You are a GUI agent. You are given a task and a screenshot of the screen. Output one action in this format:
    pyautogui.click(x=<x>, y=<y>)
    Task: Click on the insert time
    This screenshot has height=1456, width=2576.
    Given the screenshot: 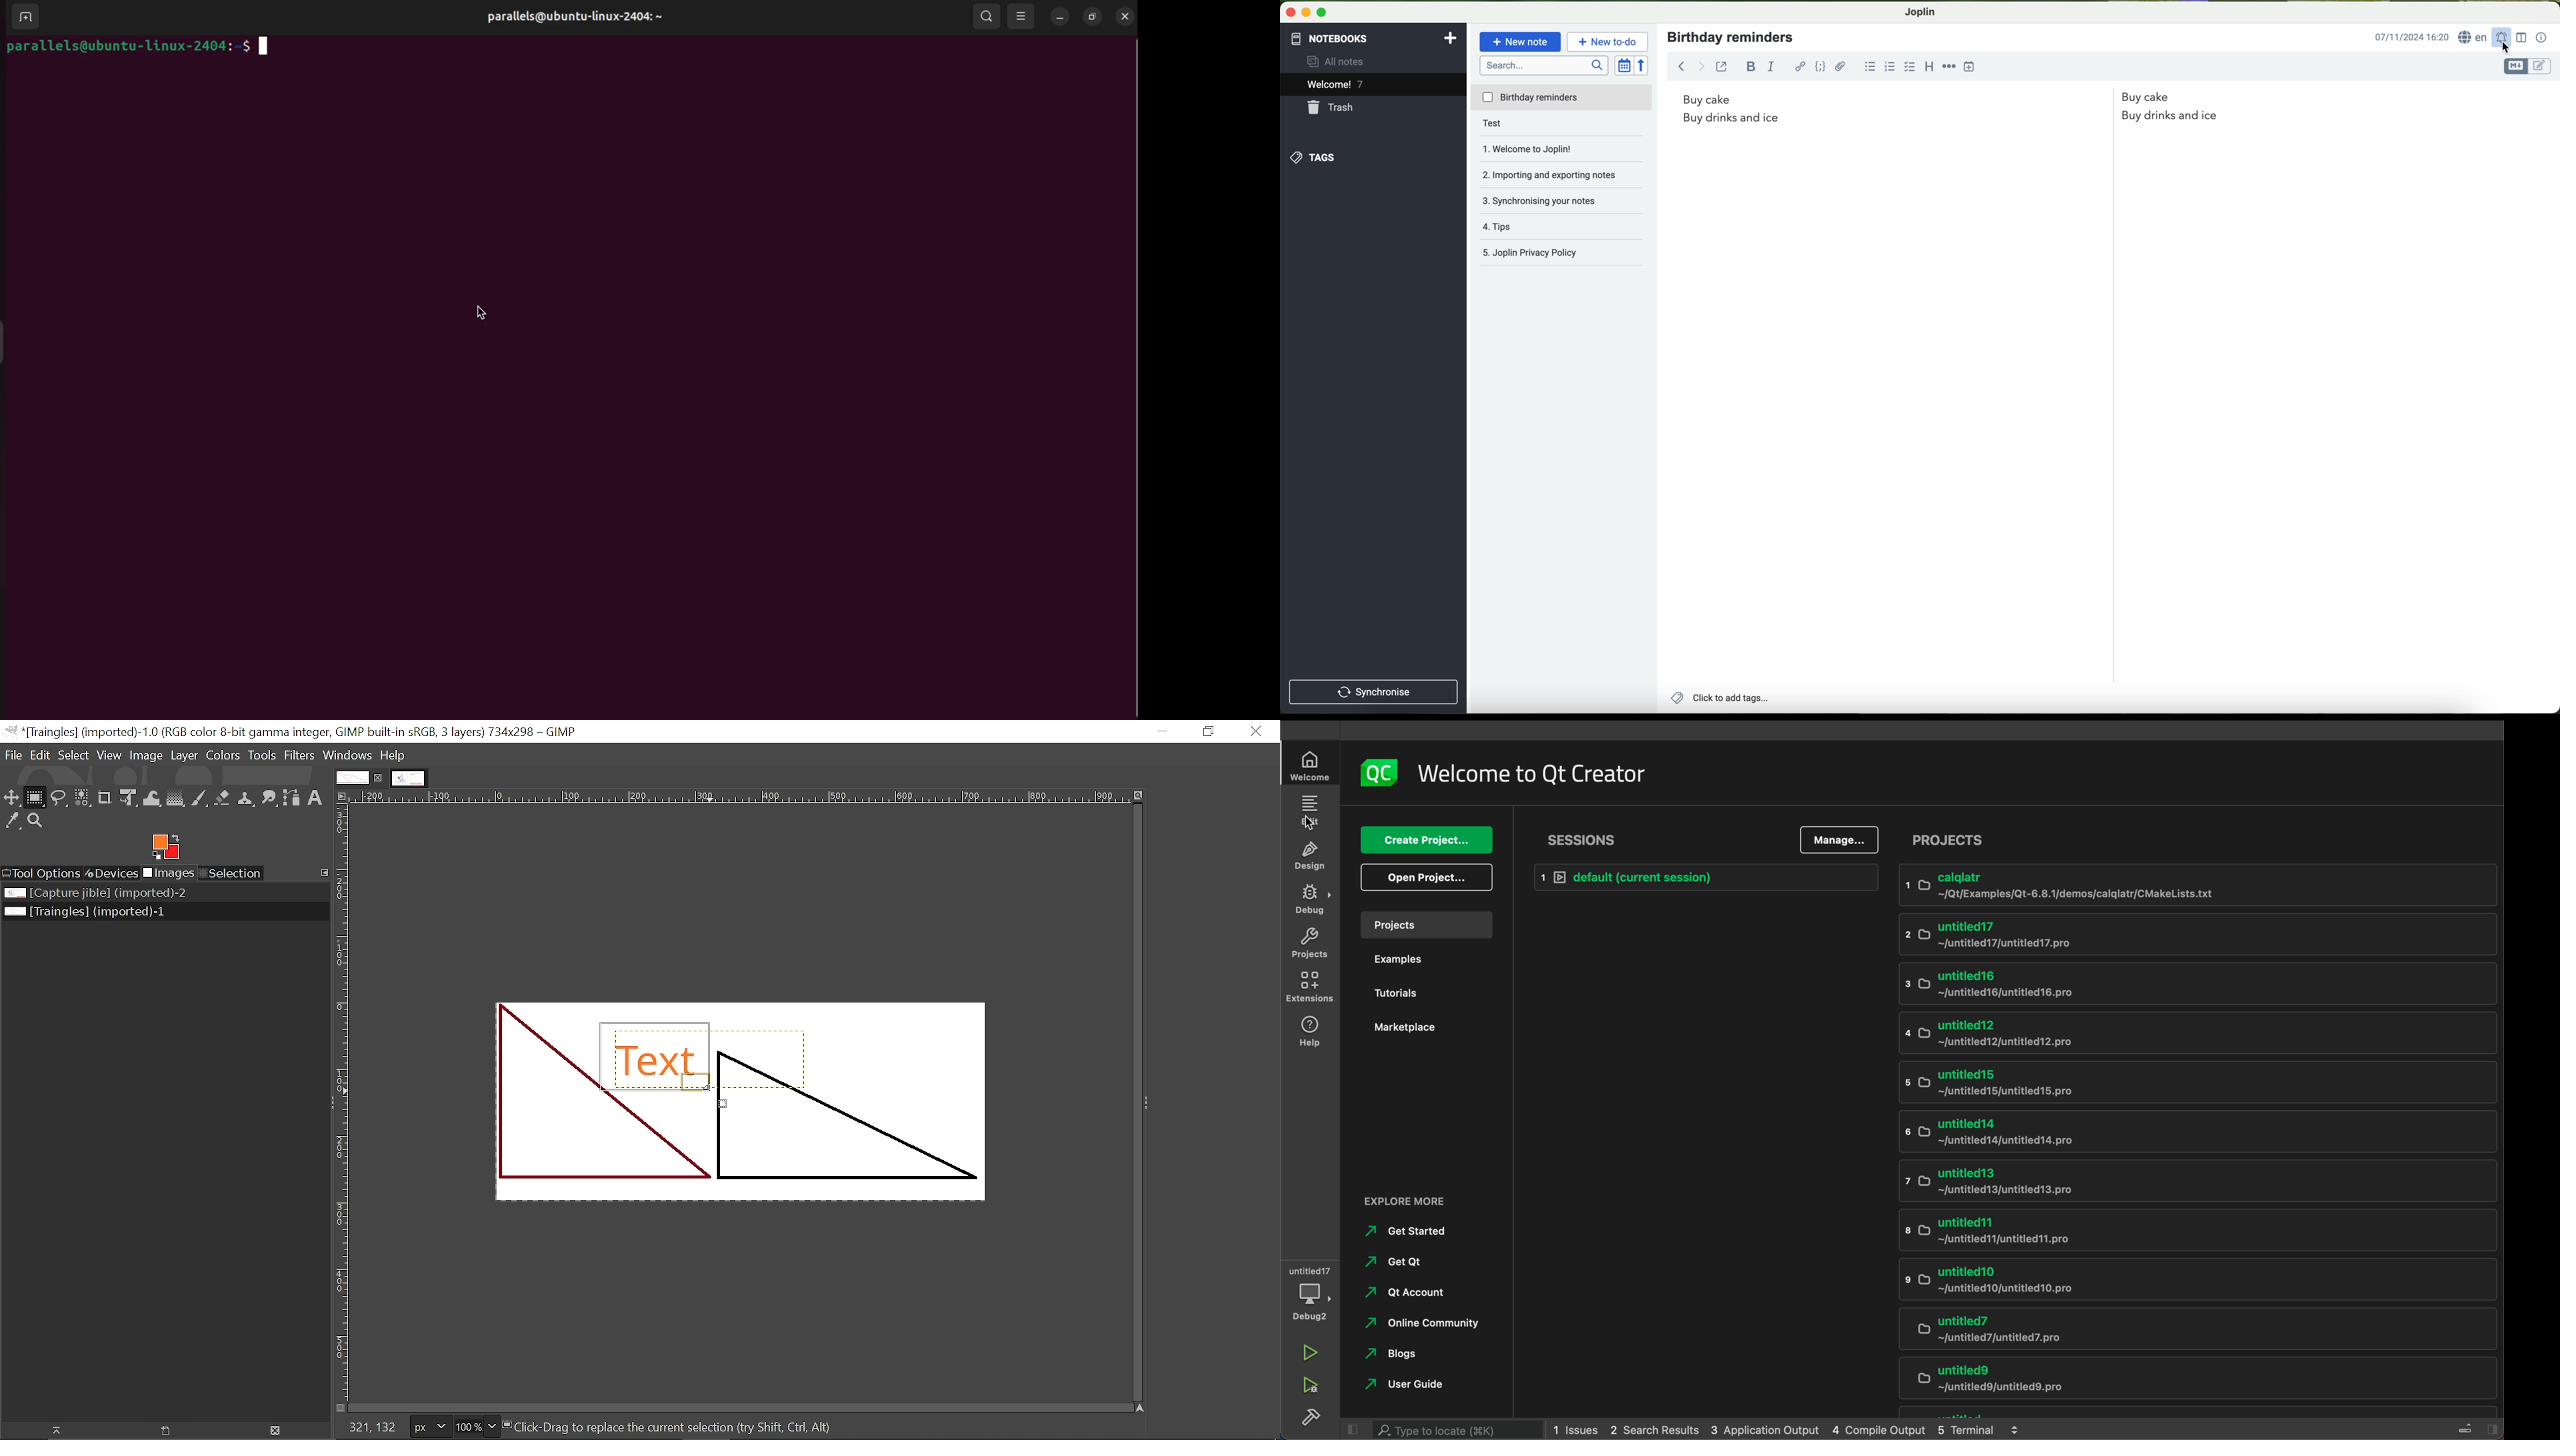 What is the action you would take?
    pyautogui.click(x=1968, y=67)
    